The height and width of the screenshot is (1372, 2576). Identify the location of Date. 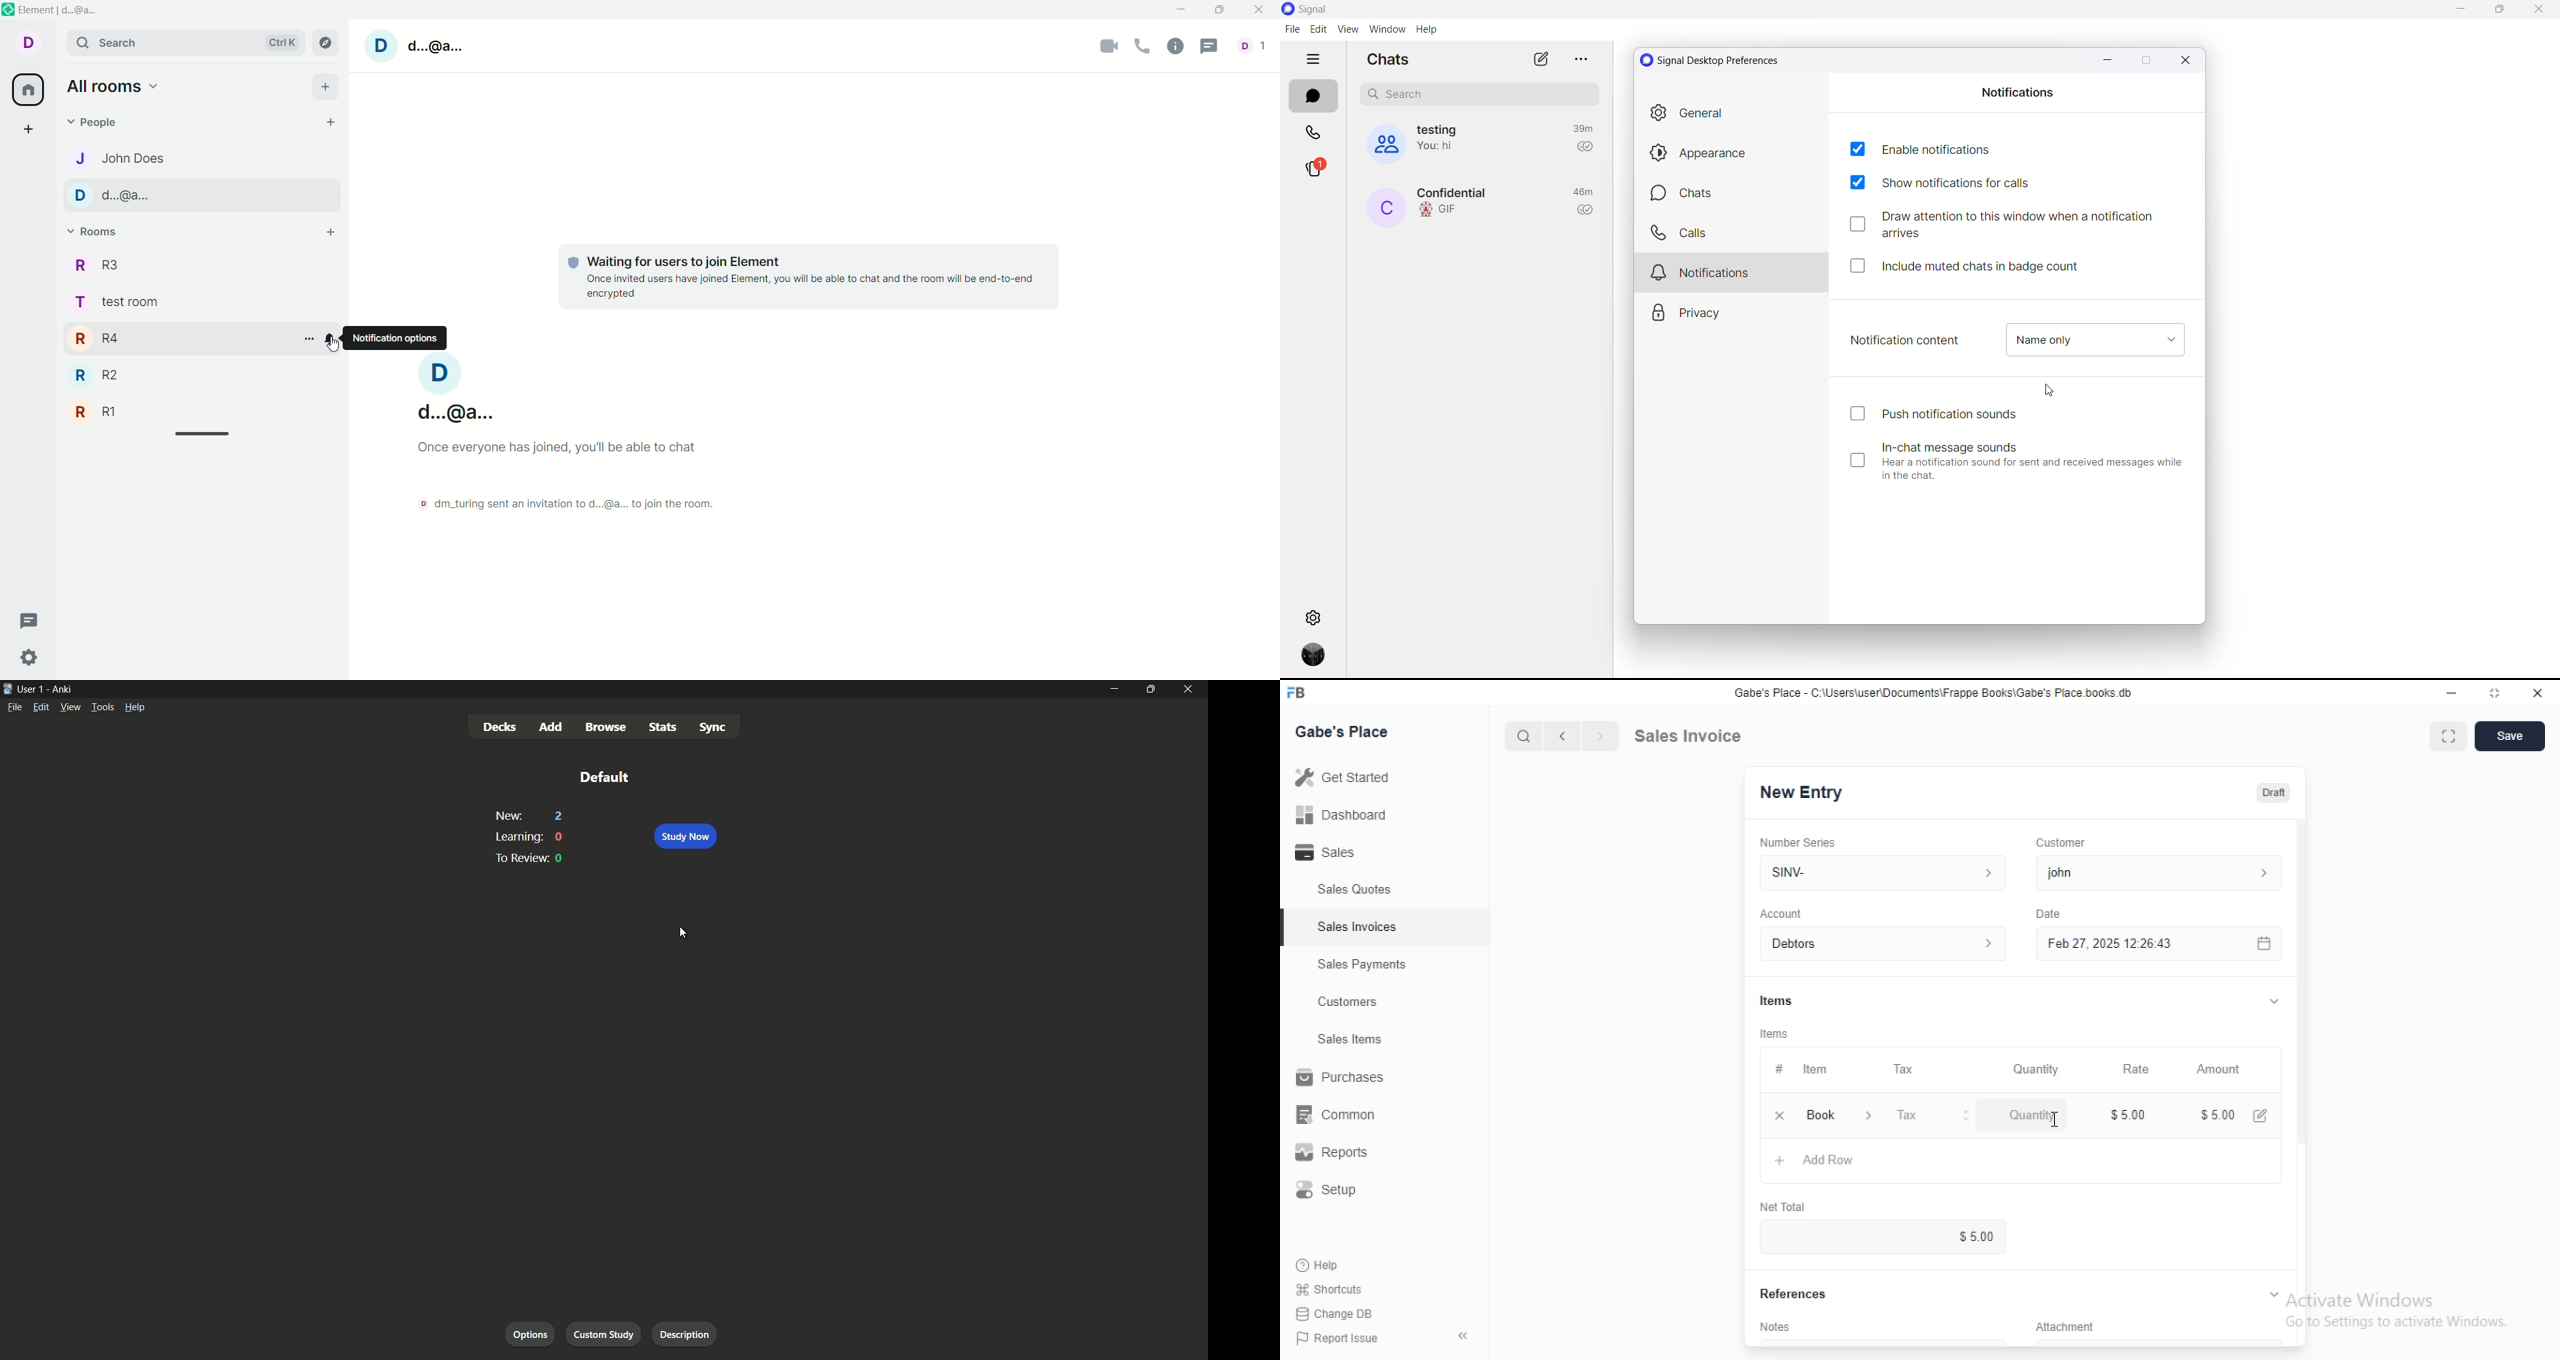
(2050, 912).